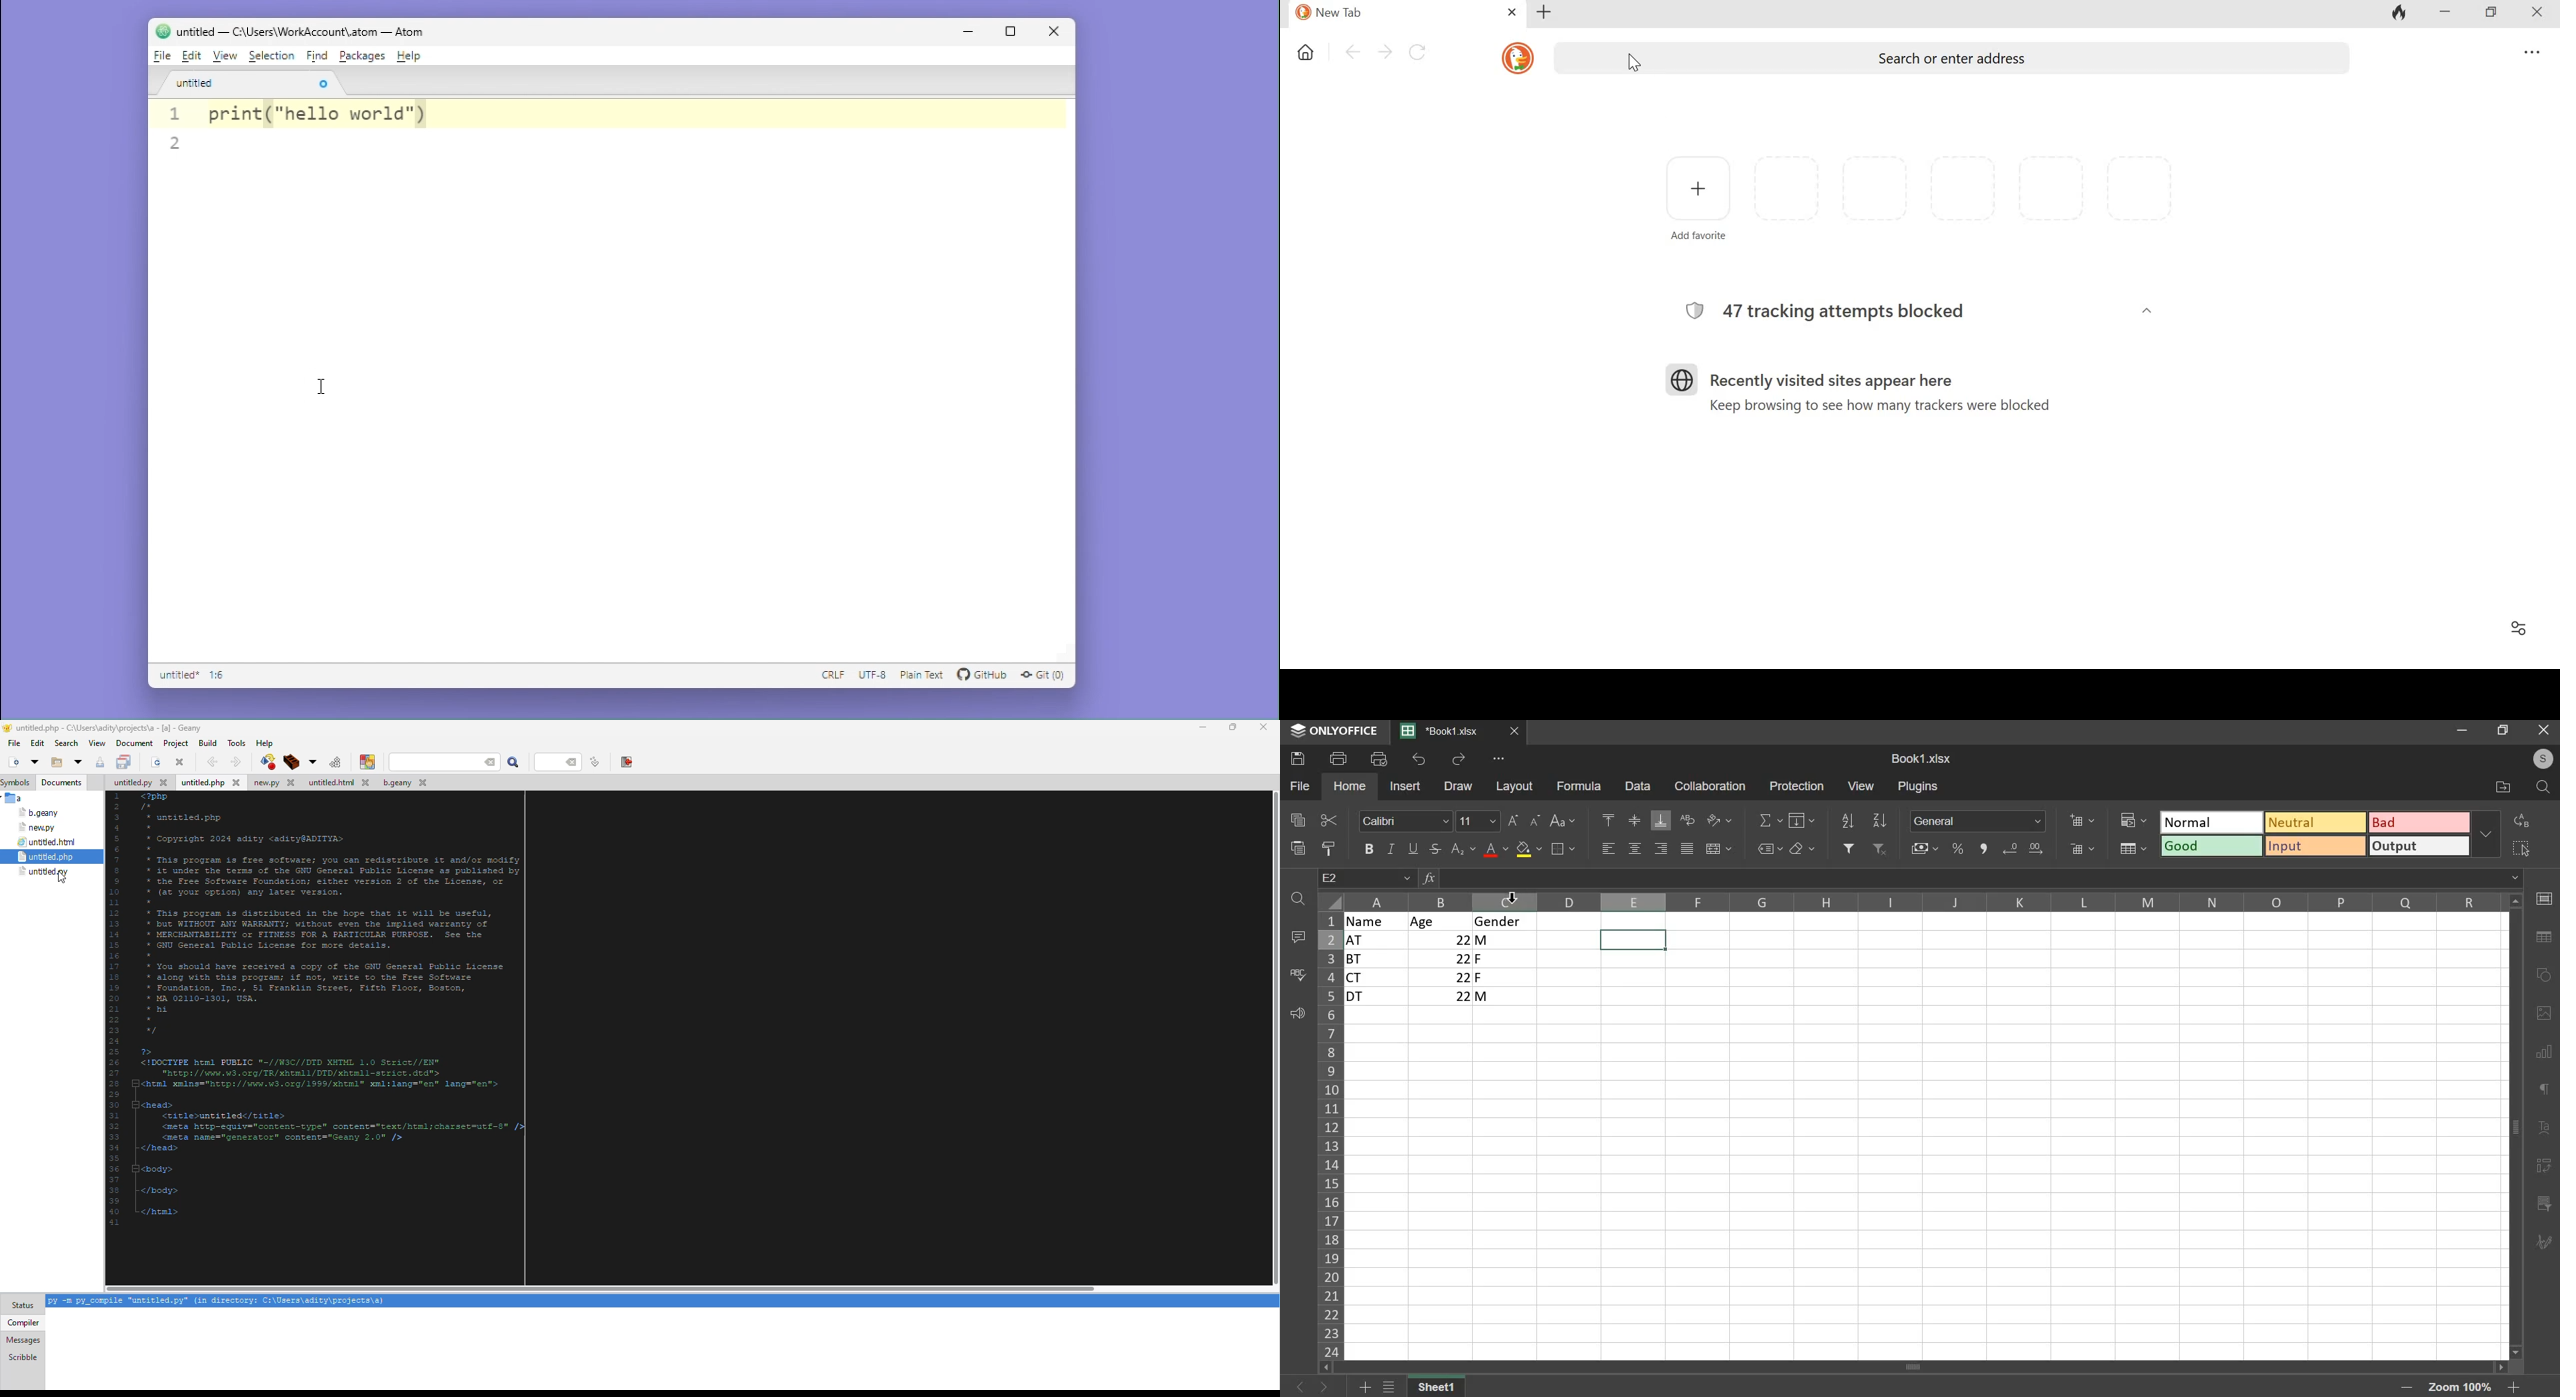  I want to click on paragraph, so click(2541, 1090).